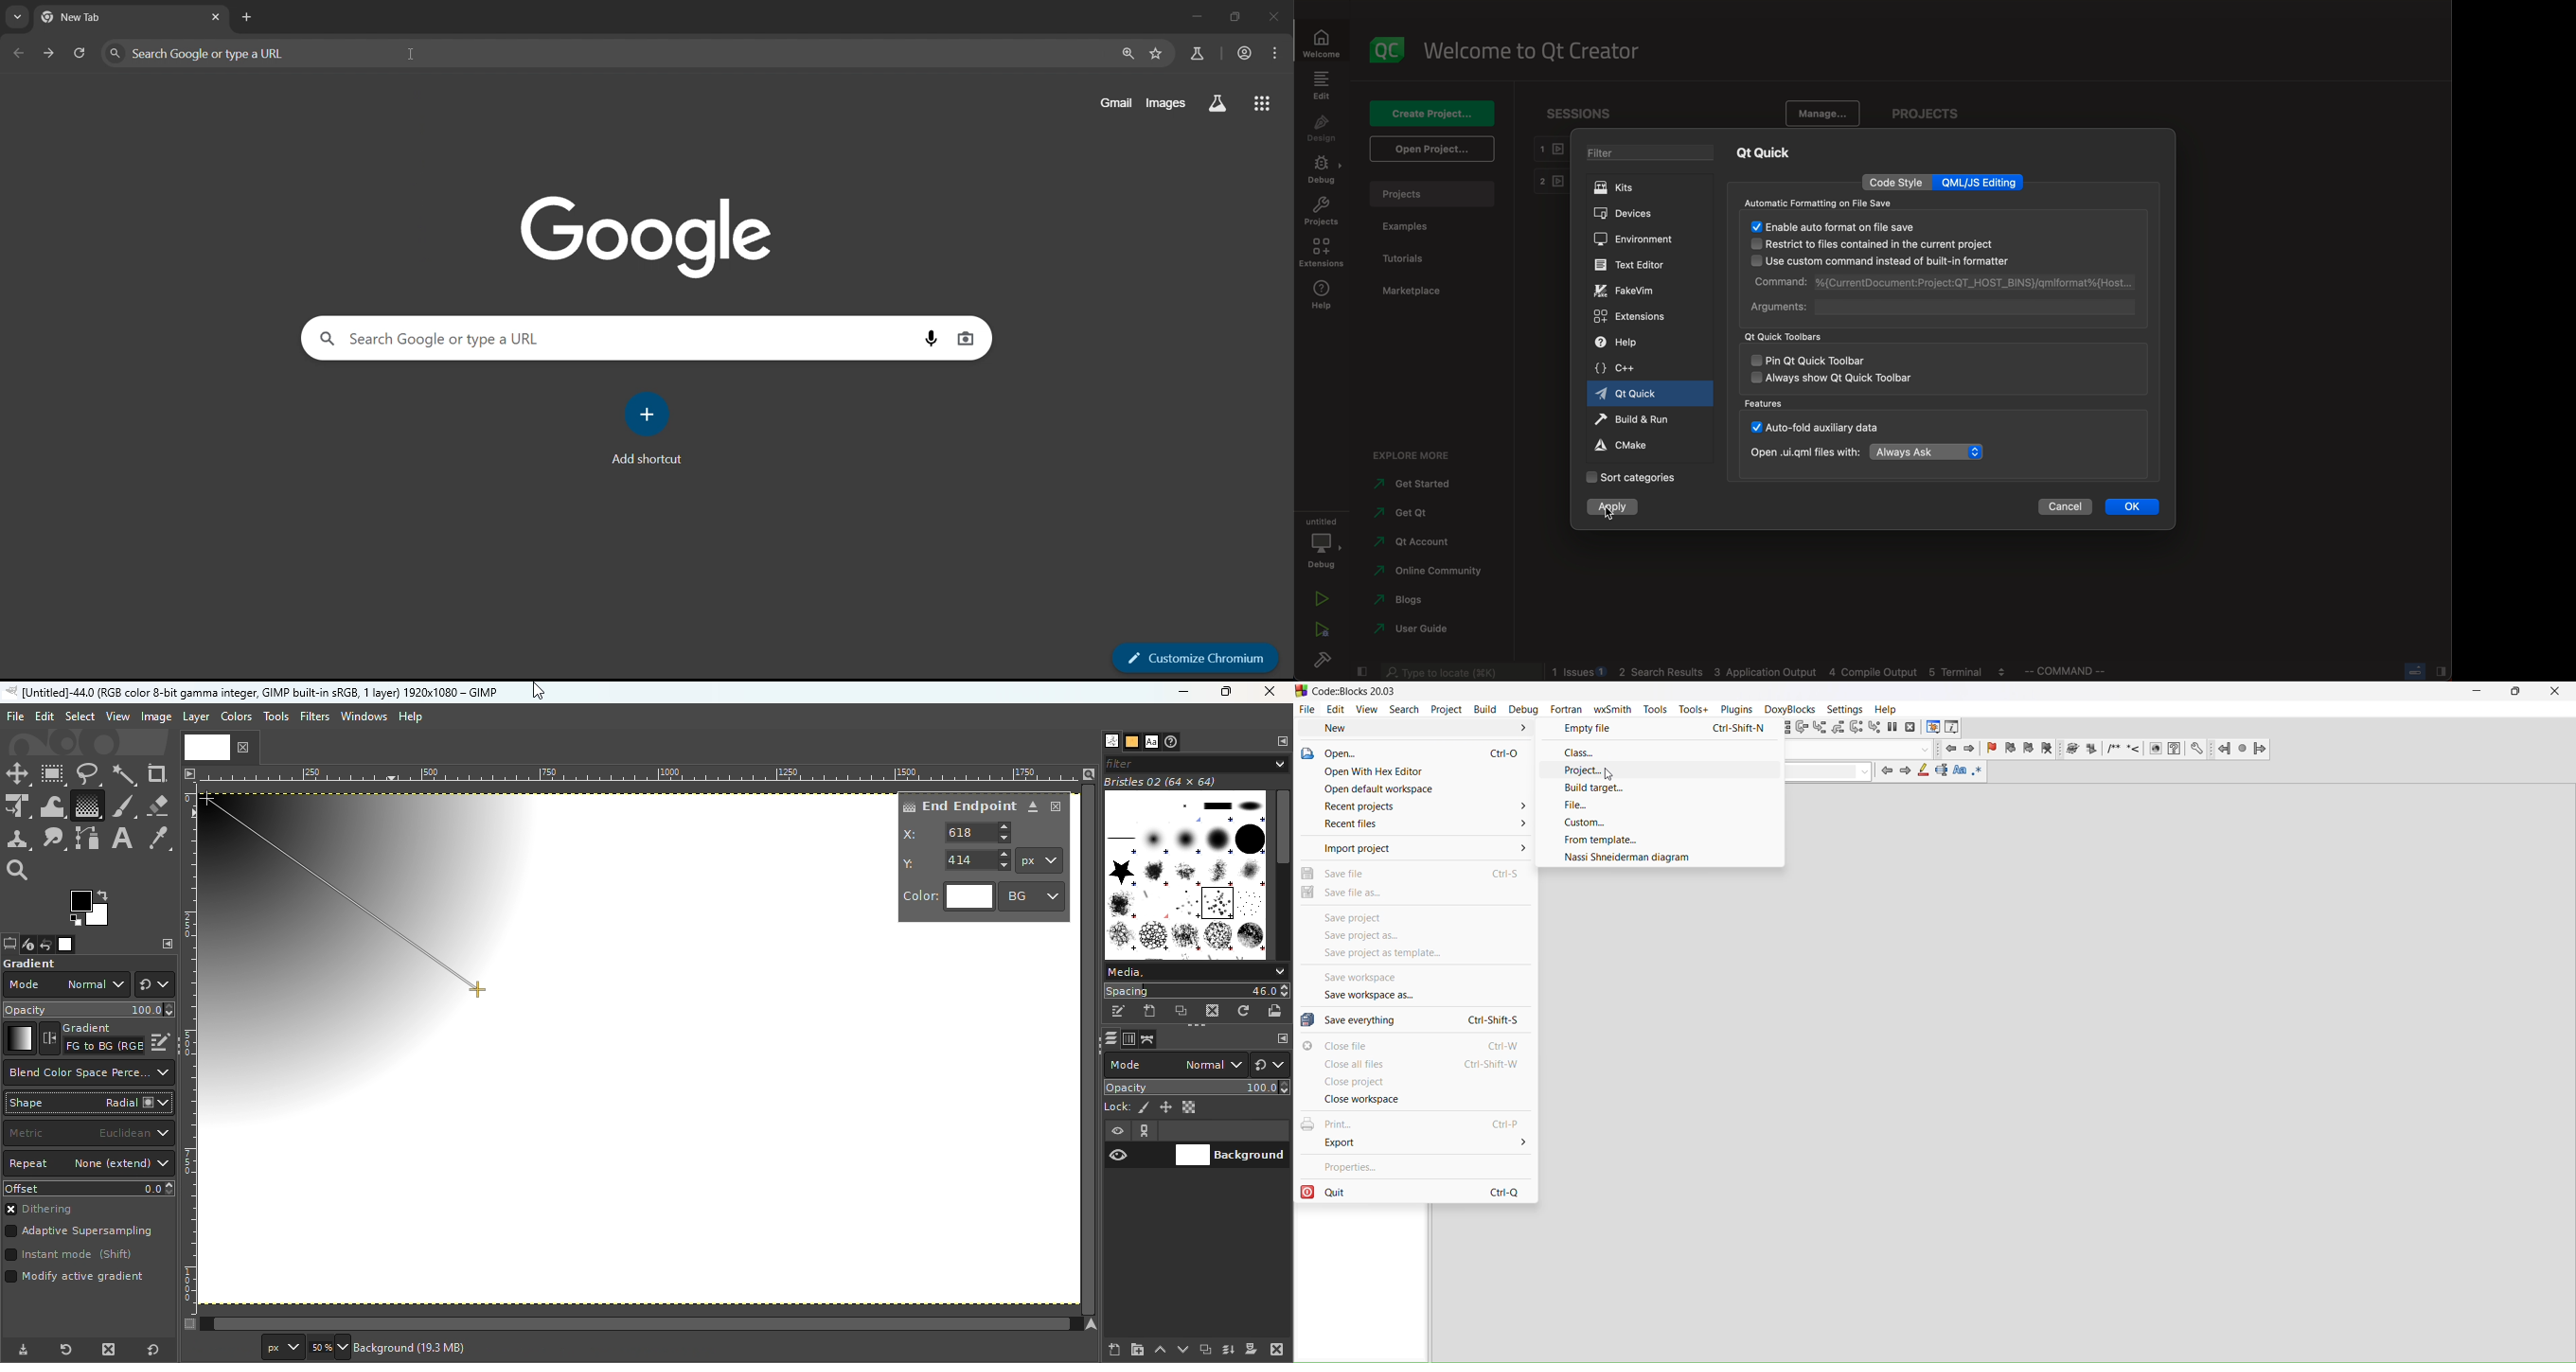 Image resolution: width=2576 pixels, height=1372 pixels. I want to click on new, so click(1413, 727).